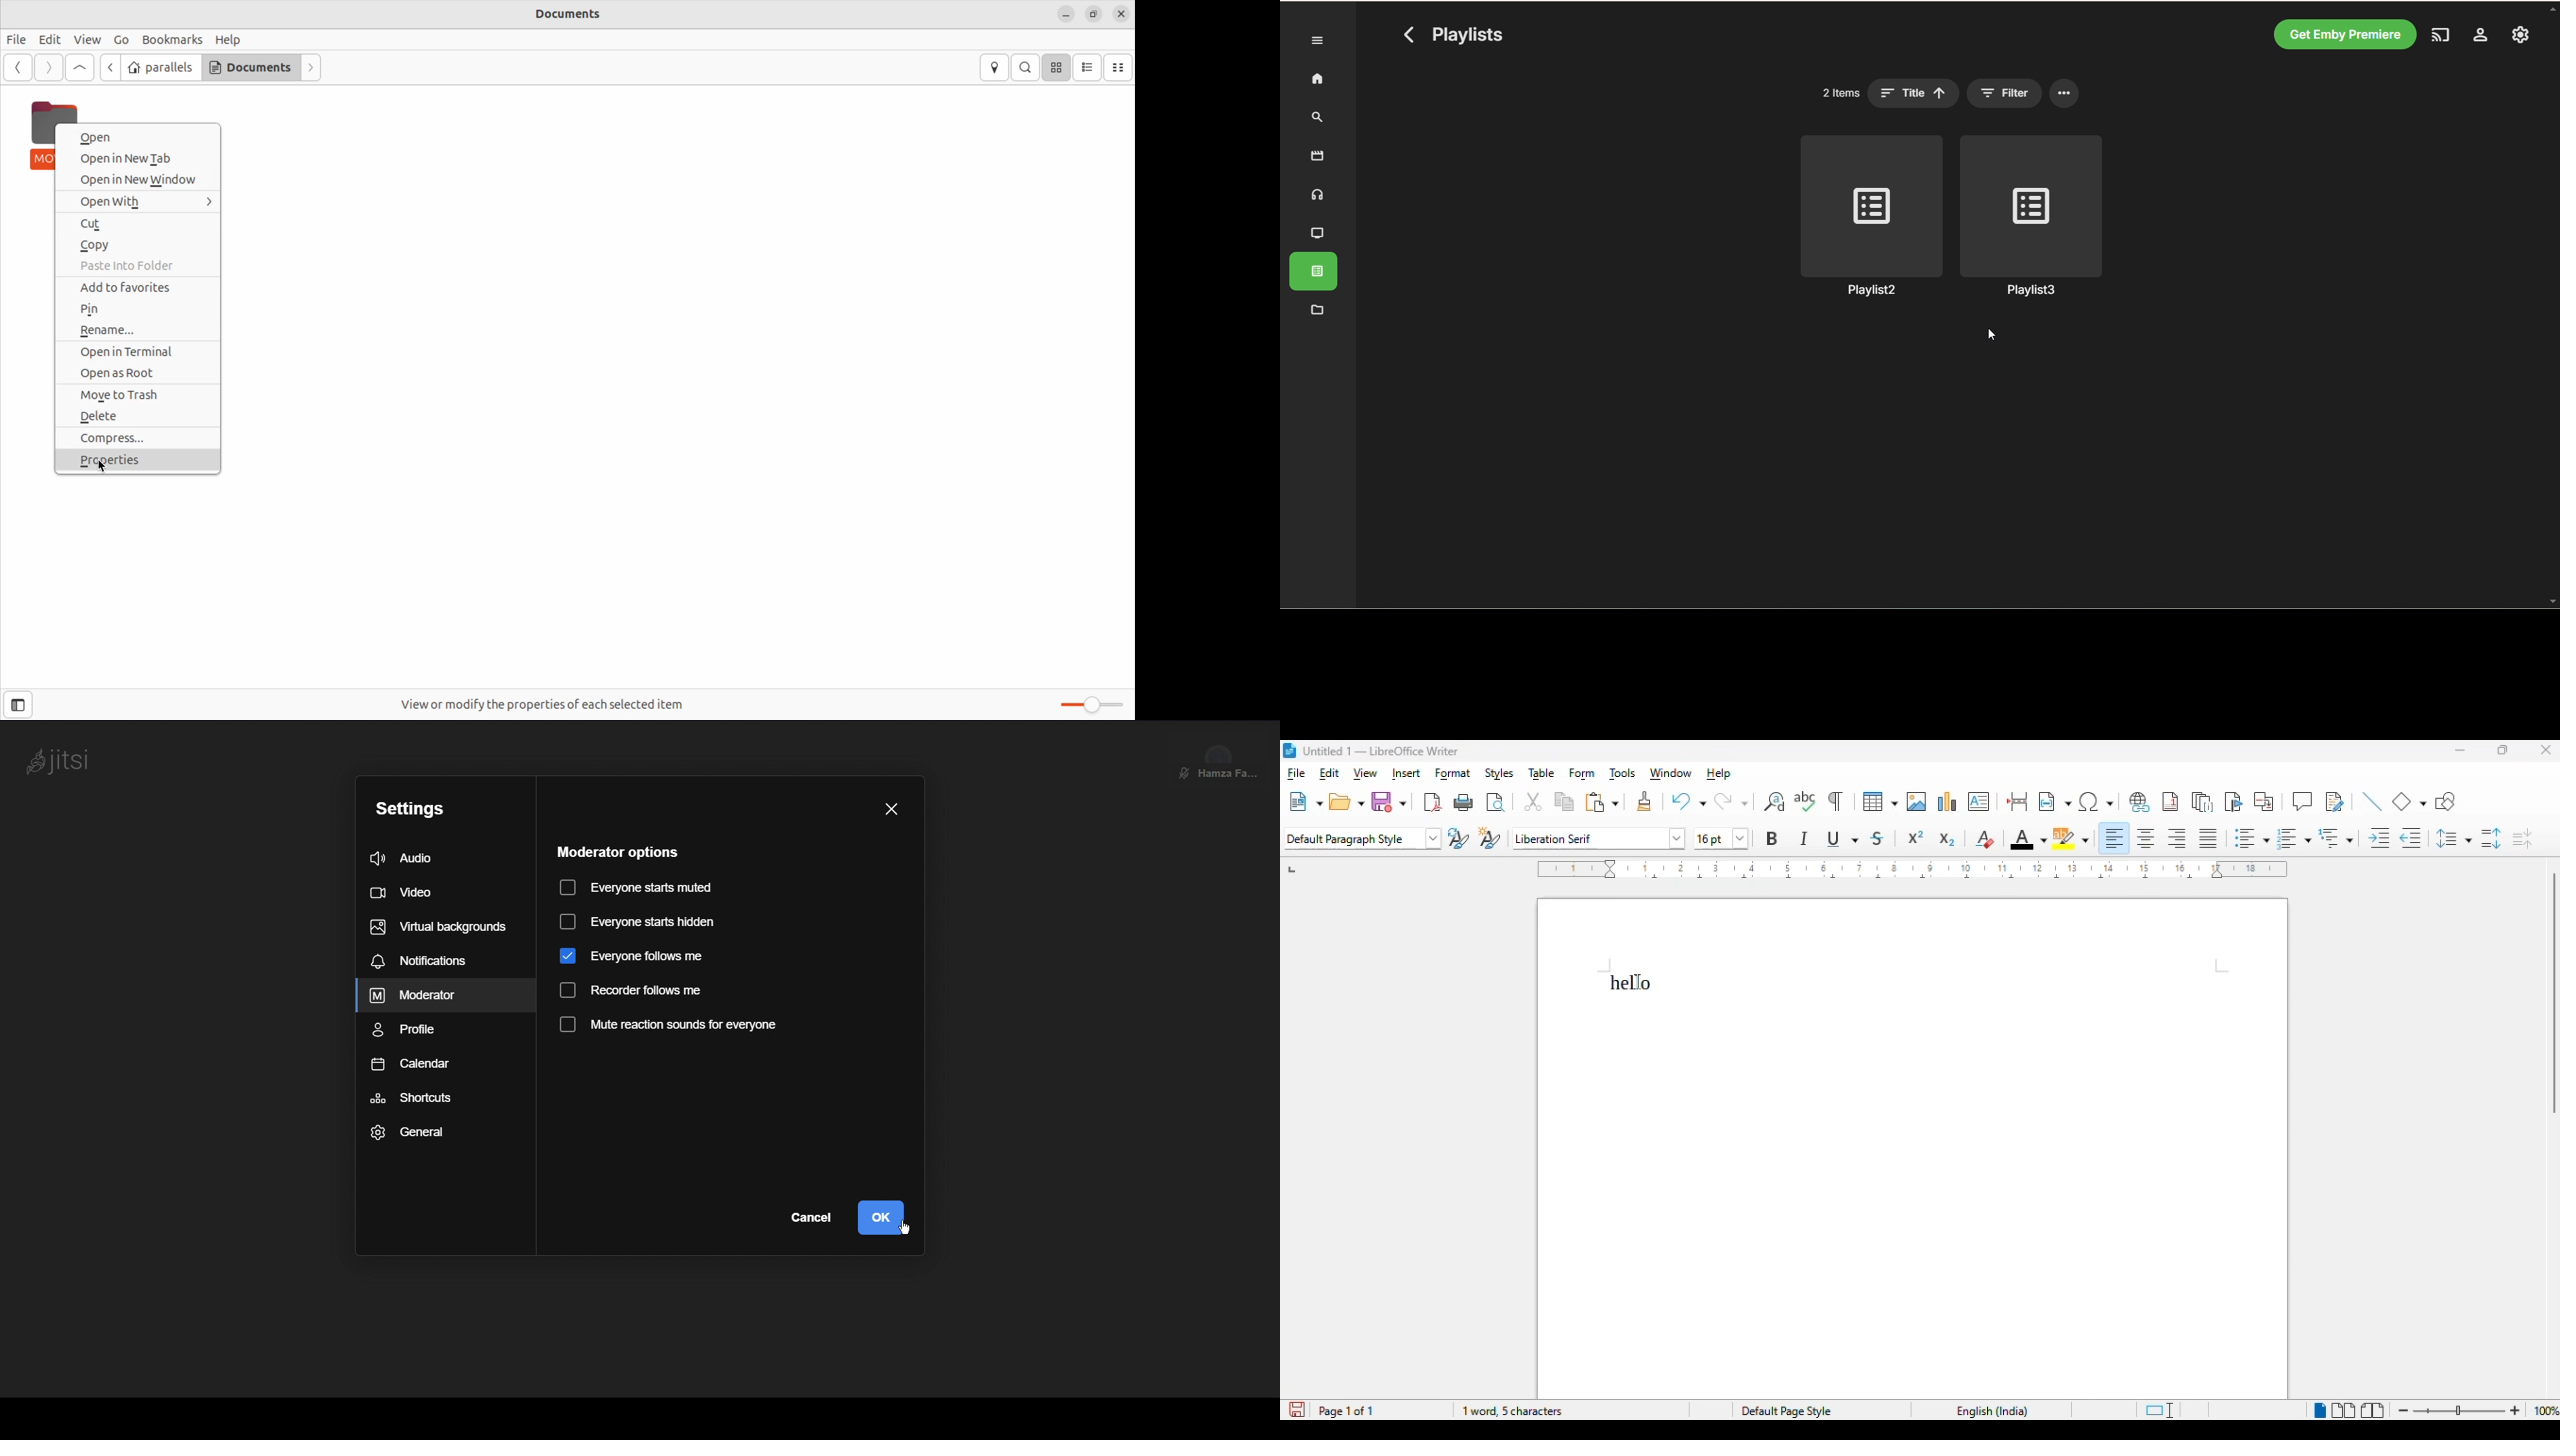 This screenshot has width=2576, height=1456. Describe the element at coordinates (2097, 802) in the screenshot. I see `insert special characters` at that location.